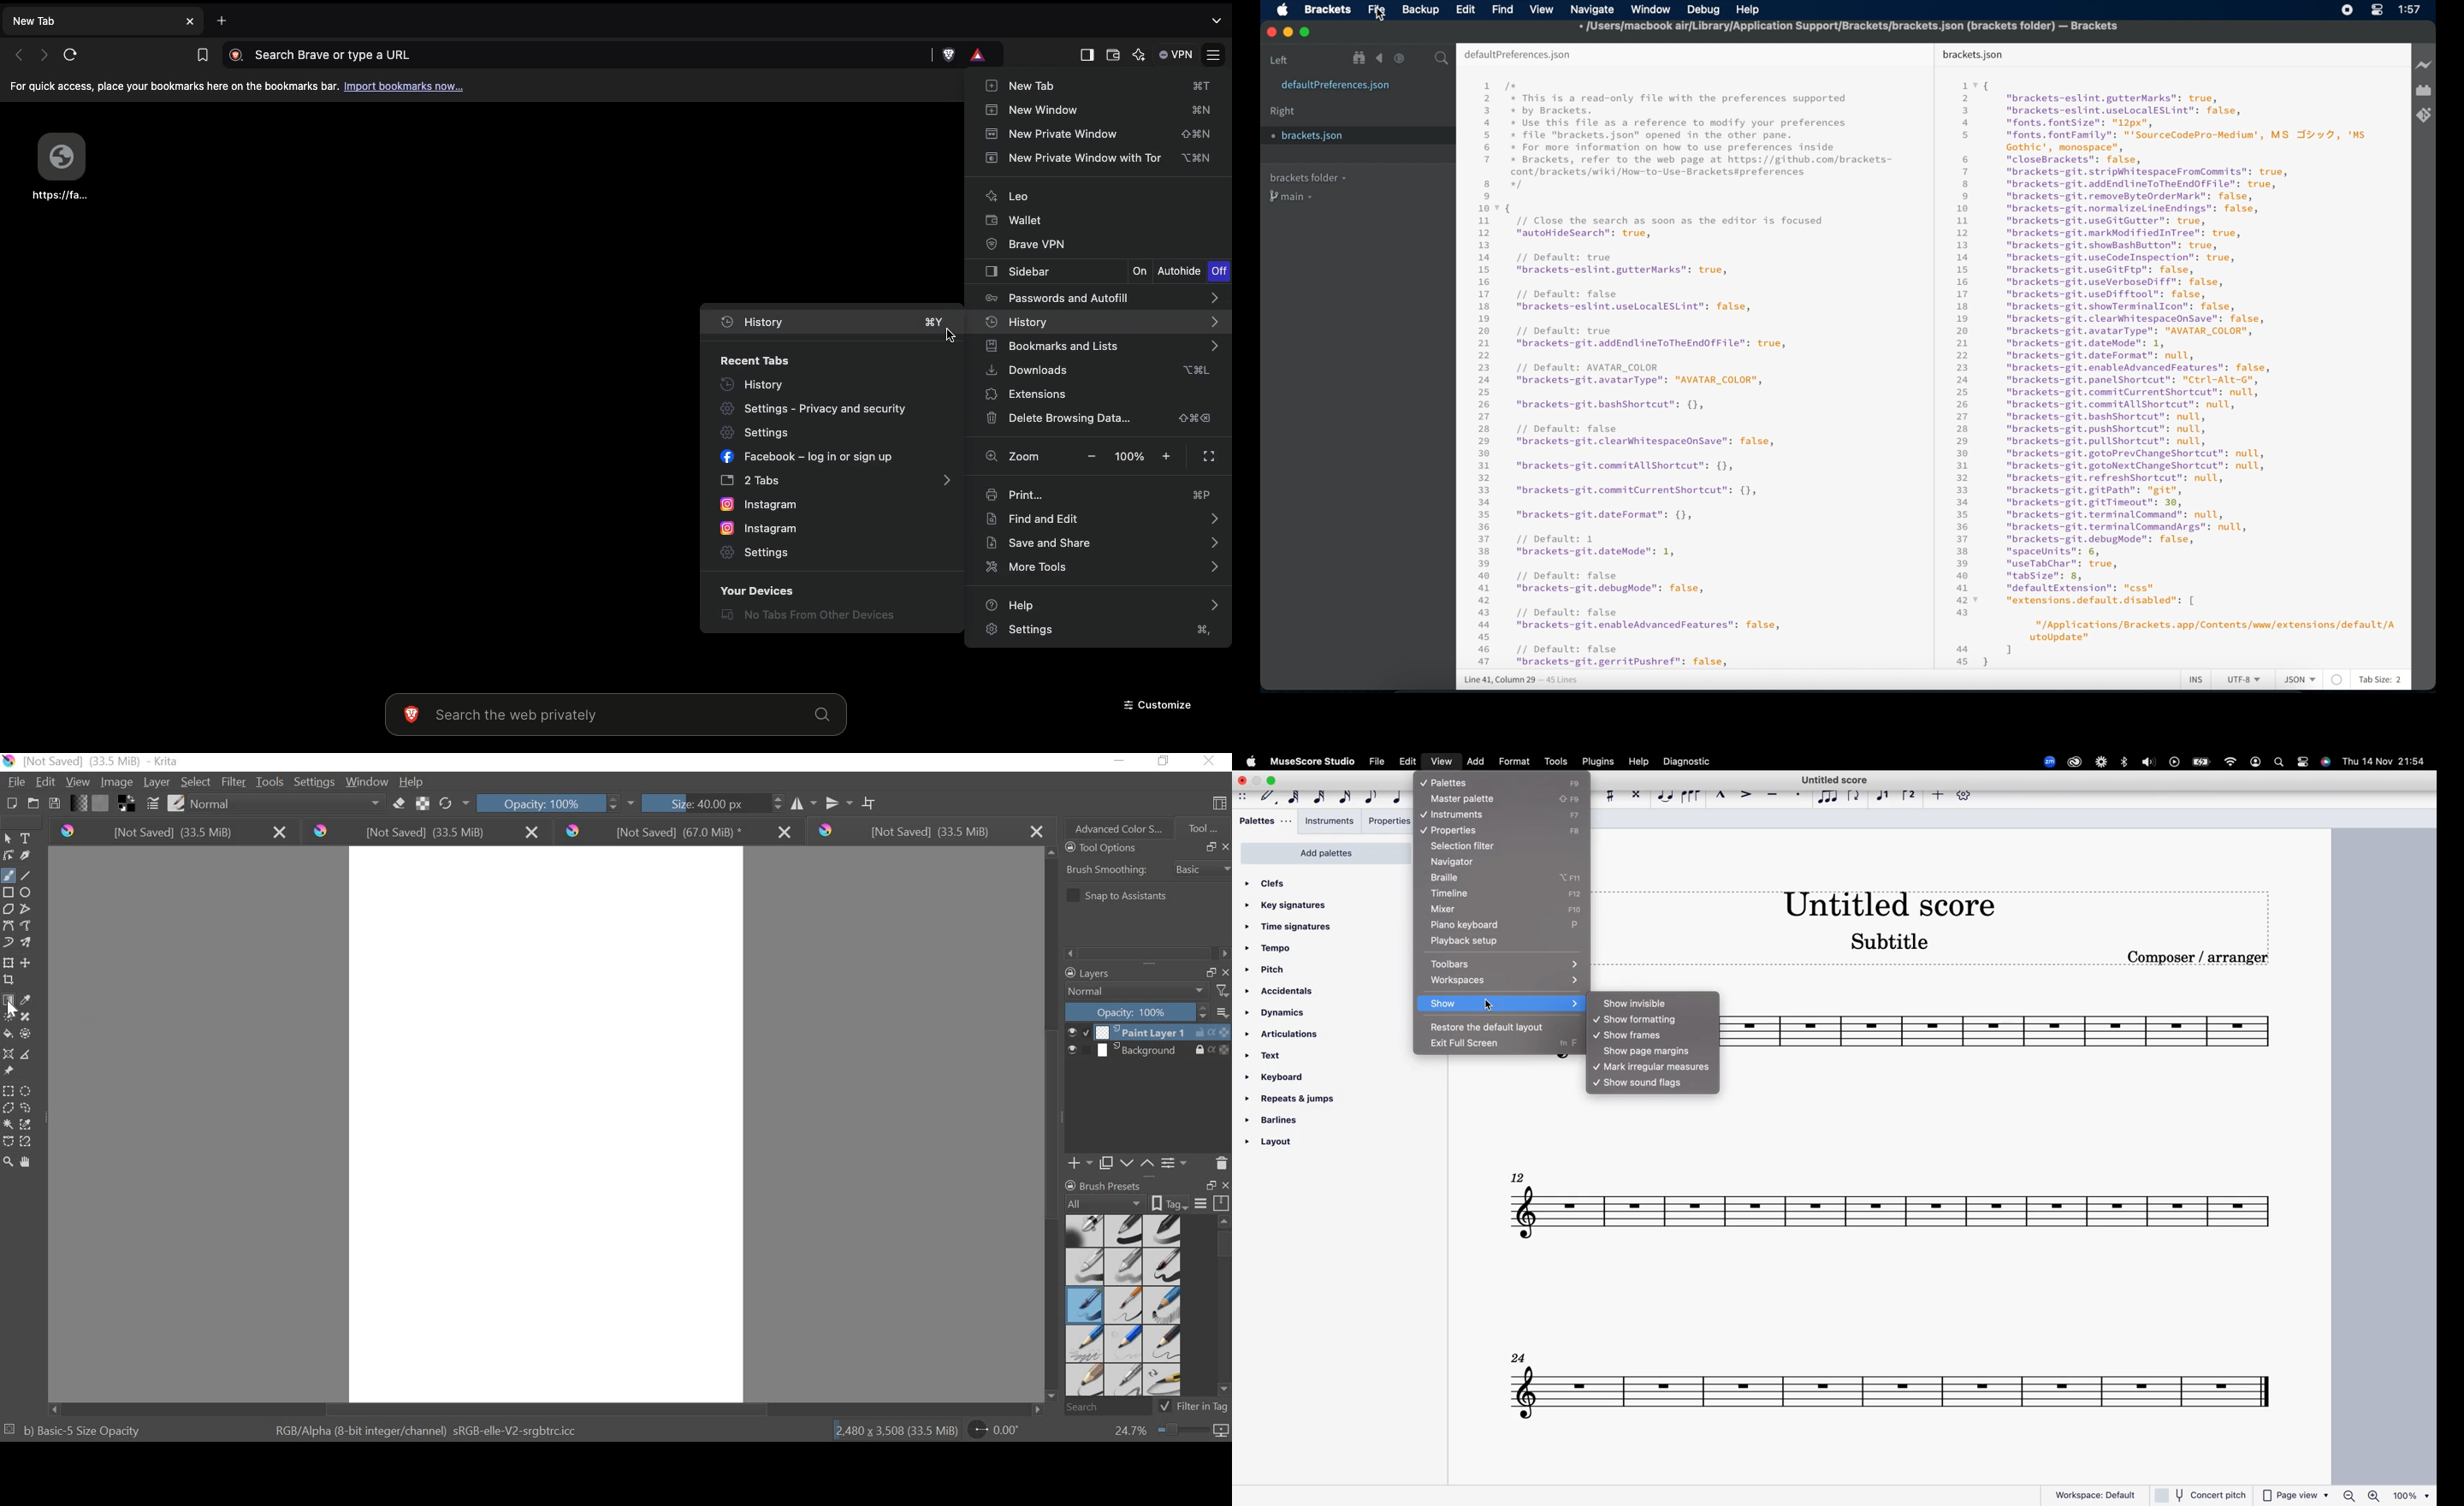 The height and width of the screenshot is (1512, 2464). Describe the element at coordinates (1167, 762) in the screenshot. I see `RESTORE DOWN` at that location.